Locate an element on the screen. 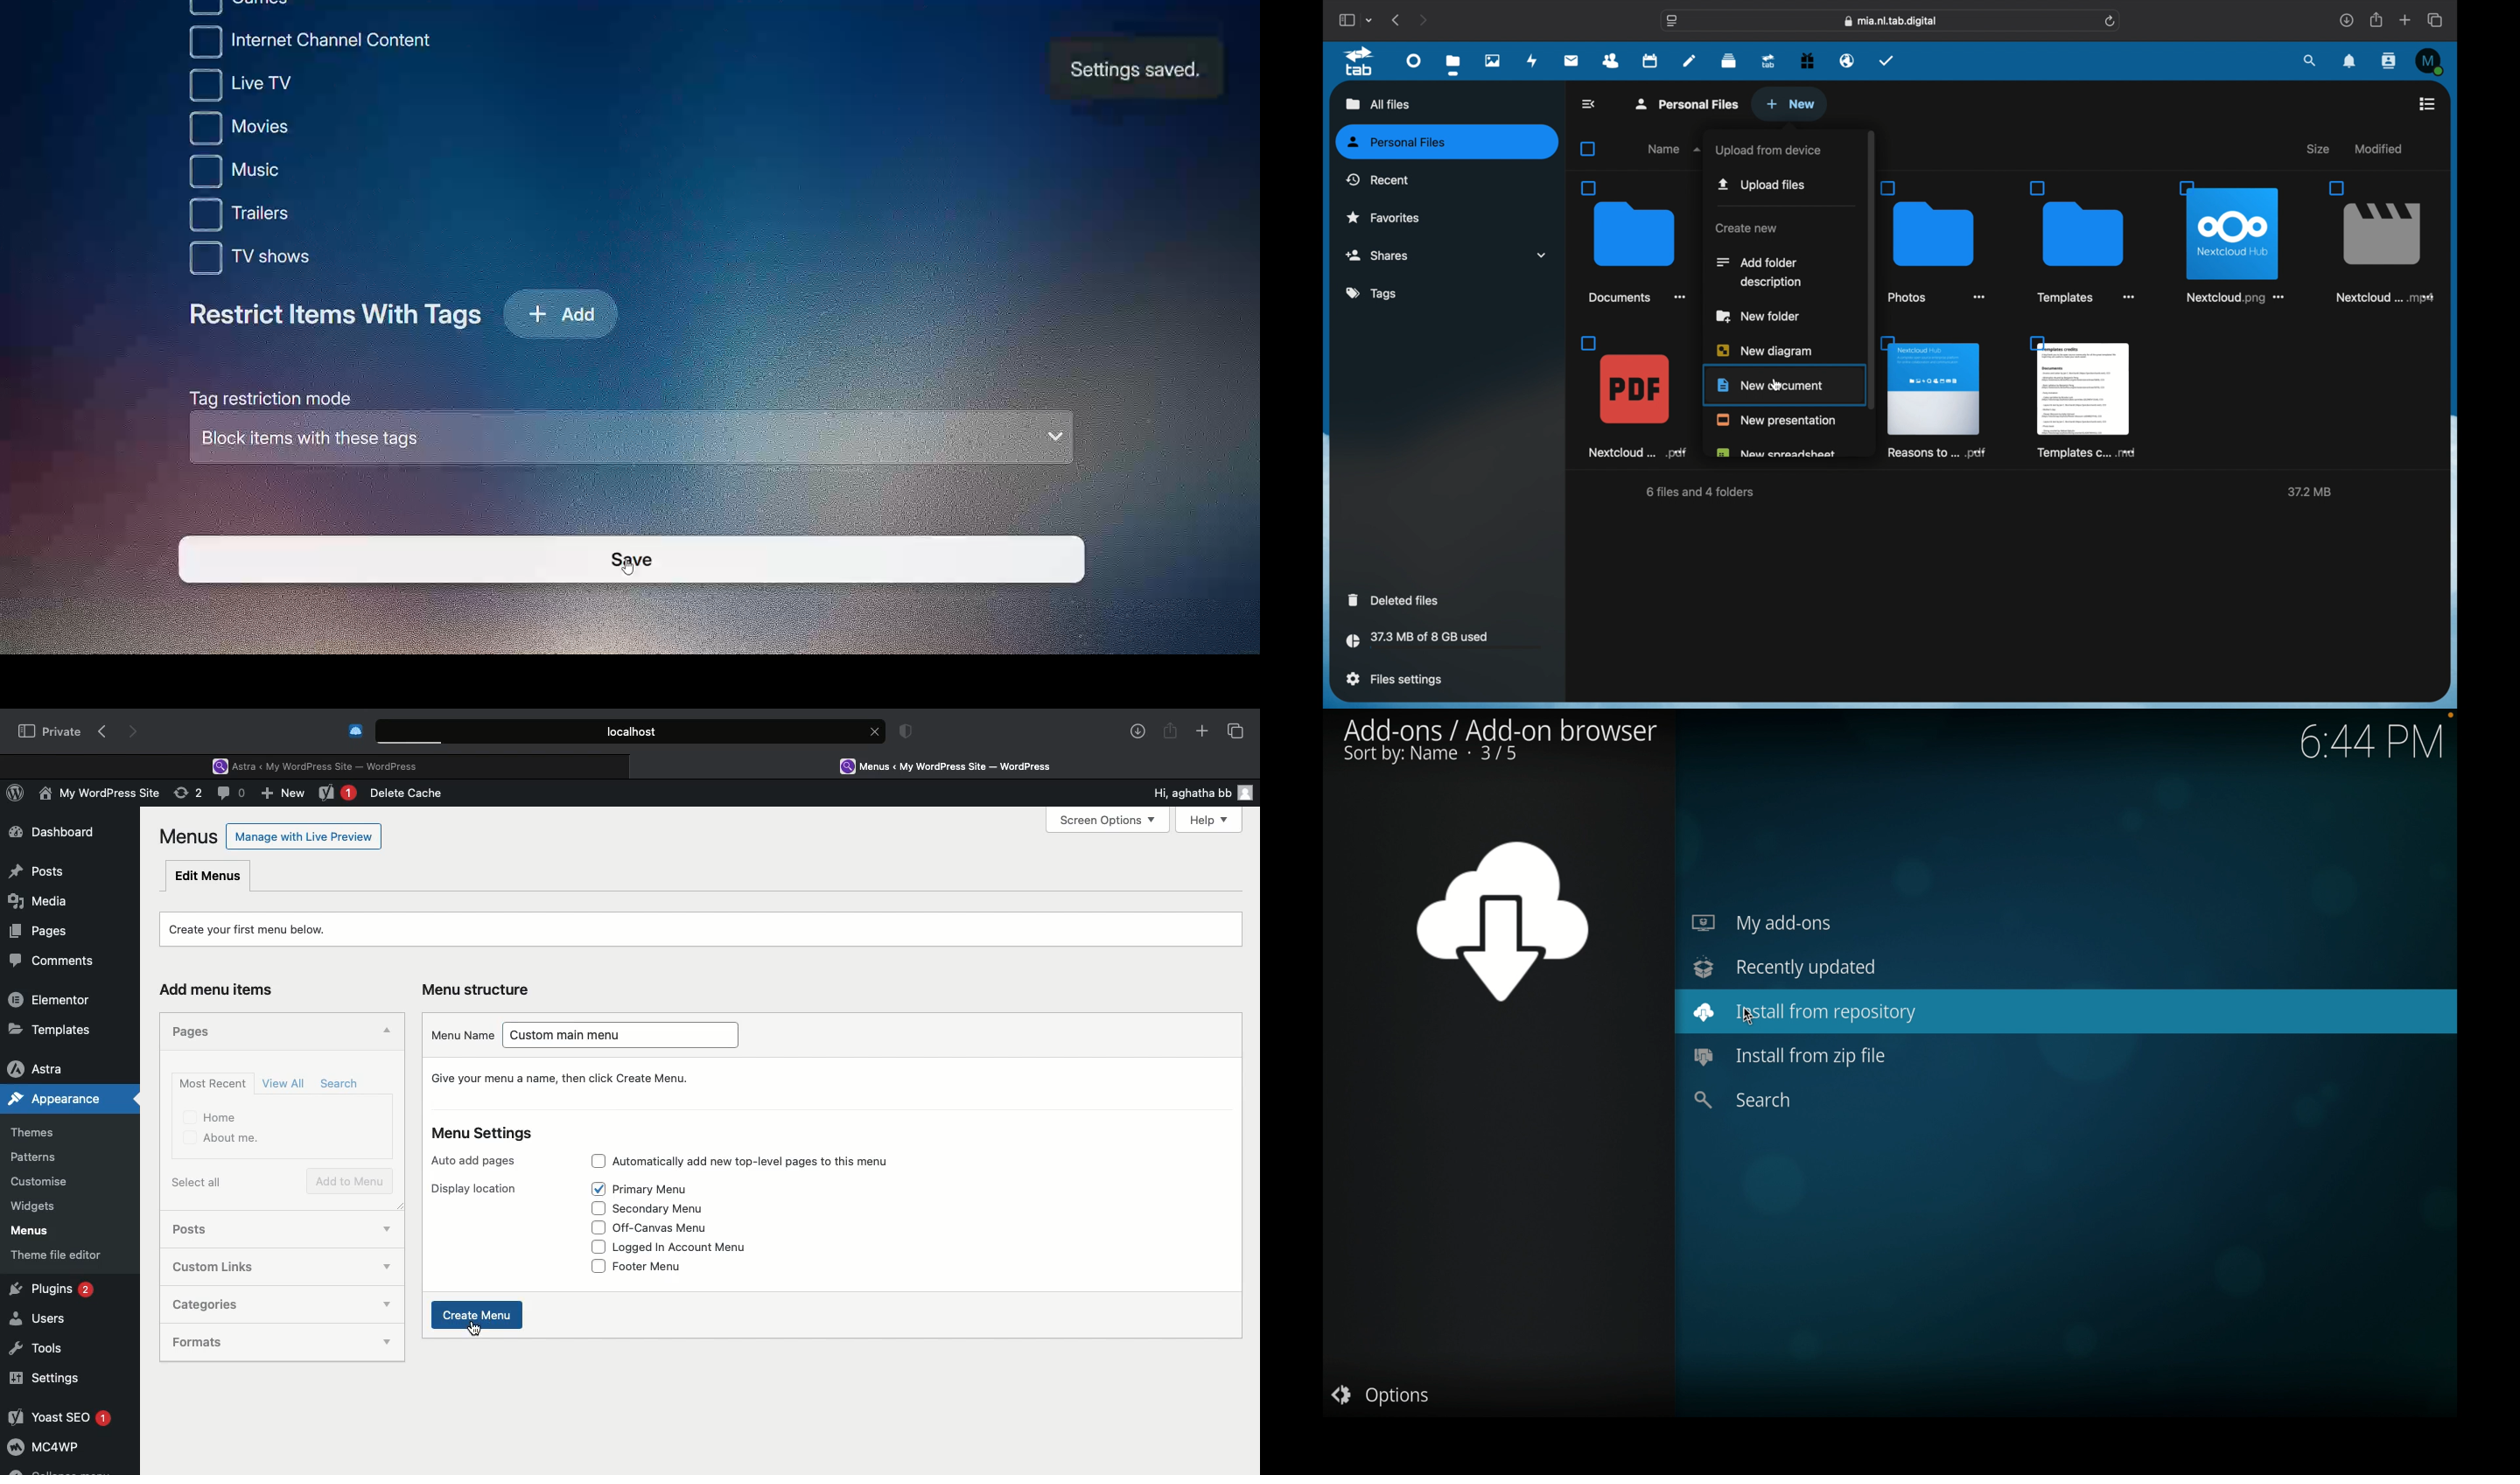 Image resolution: width=2520 pixels, height=1484 pixels. templates is located at coordinates (2083, 397).